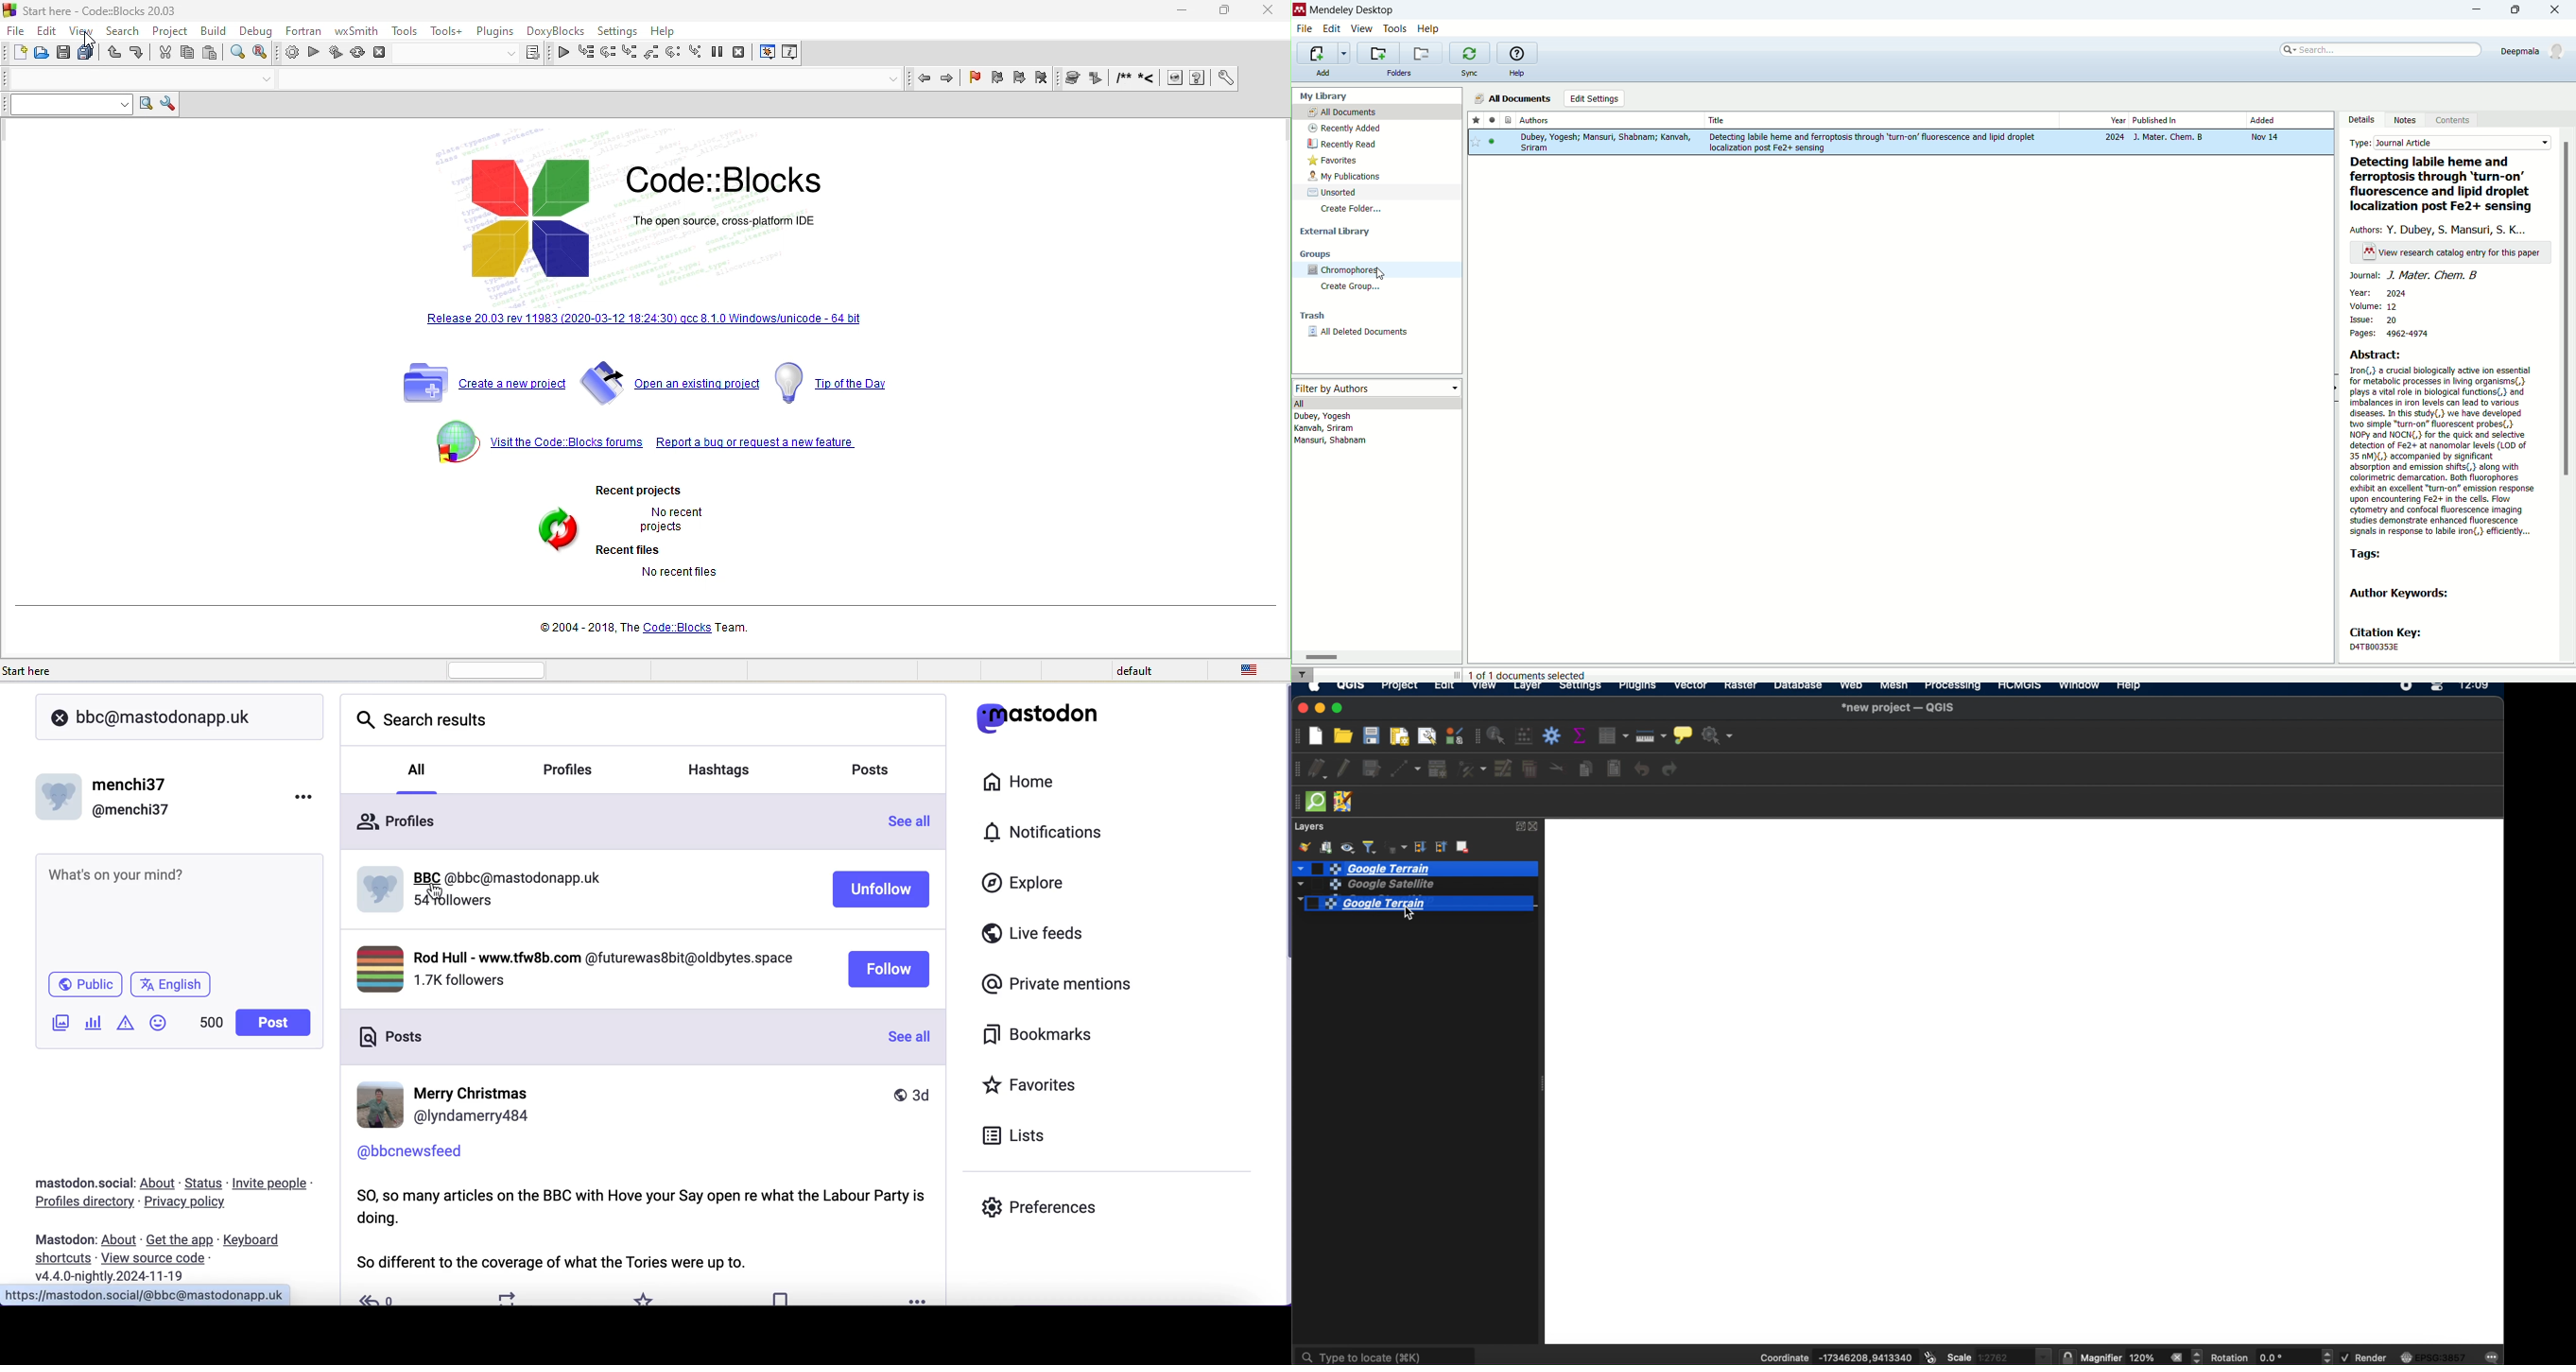 The image size is (2576, 1372). What do you see at coordinates (1362, 29) in the screenshot?
I see `view` at bounding box center [1362, 29].